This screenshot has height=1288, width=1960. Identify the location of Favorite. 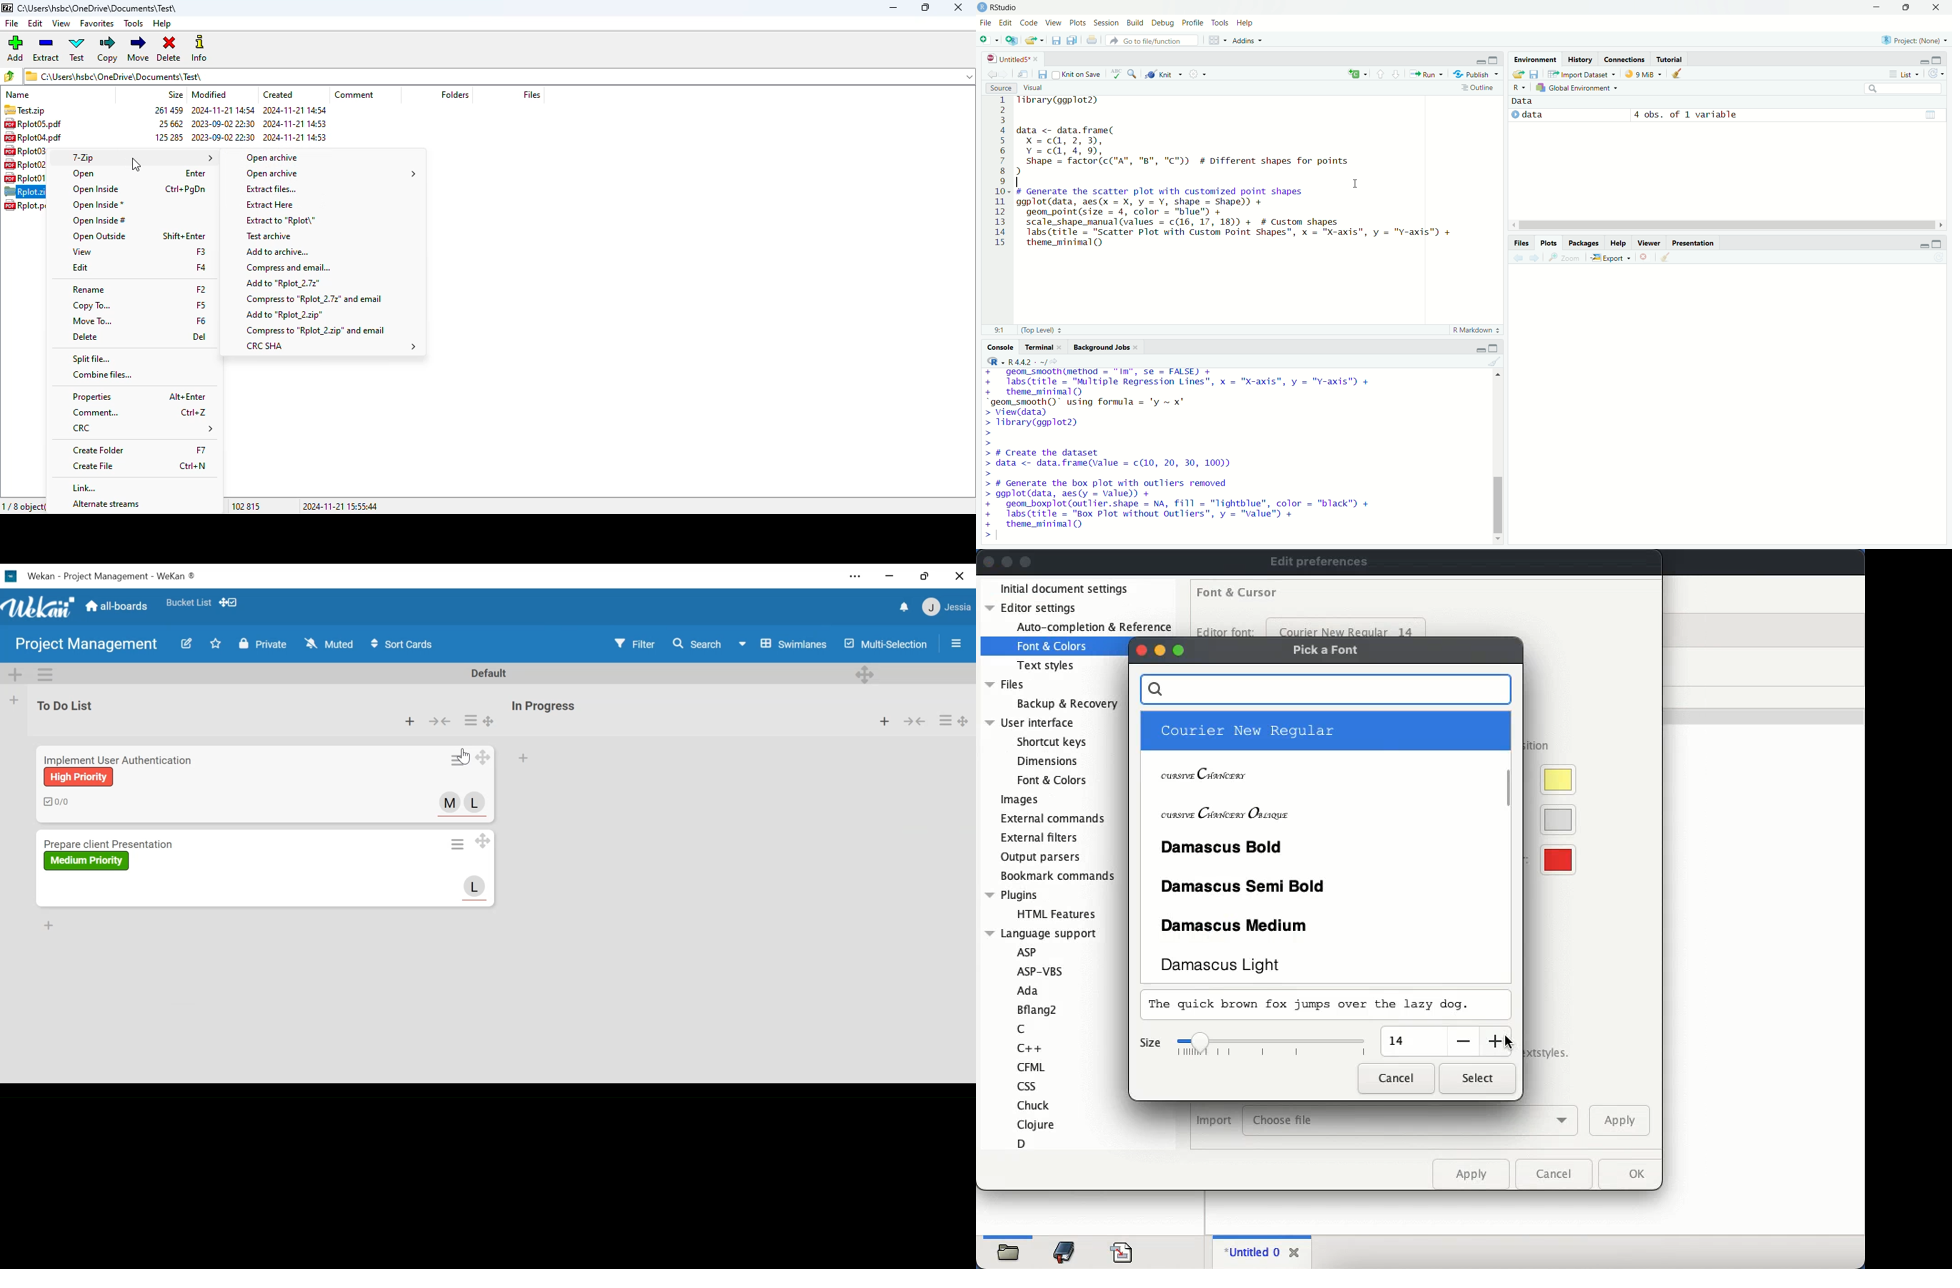
(215, 644).